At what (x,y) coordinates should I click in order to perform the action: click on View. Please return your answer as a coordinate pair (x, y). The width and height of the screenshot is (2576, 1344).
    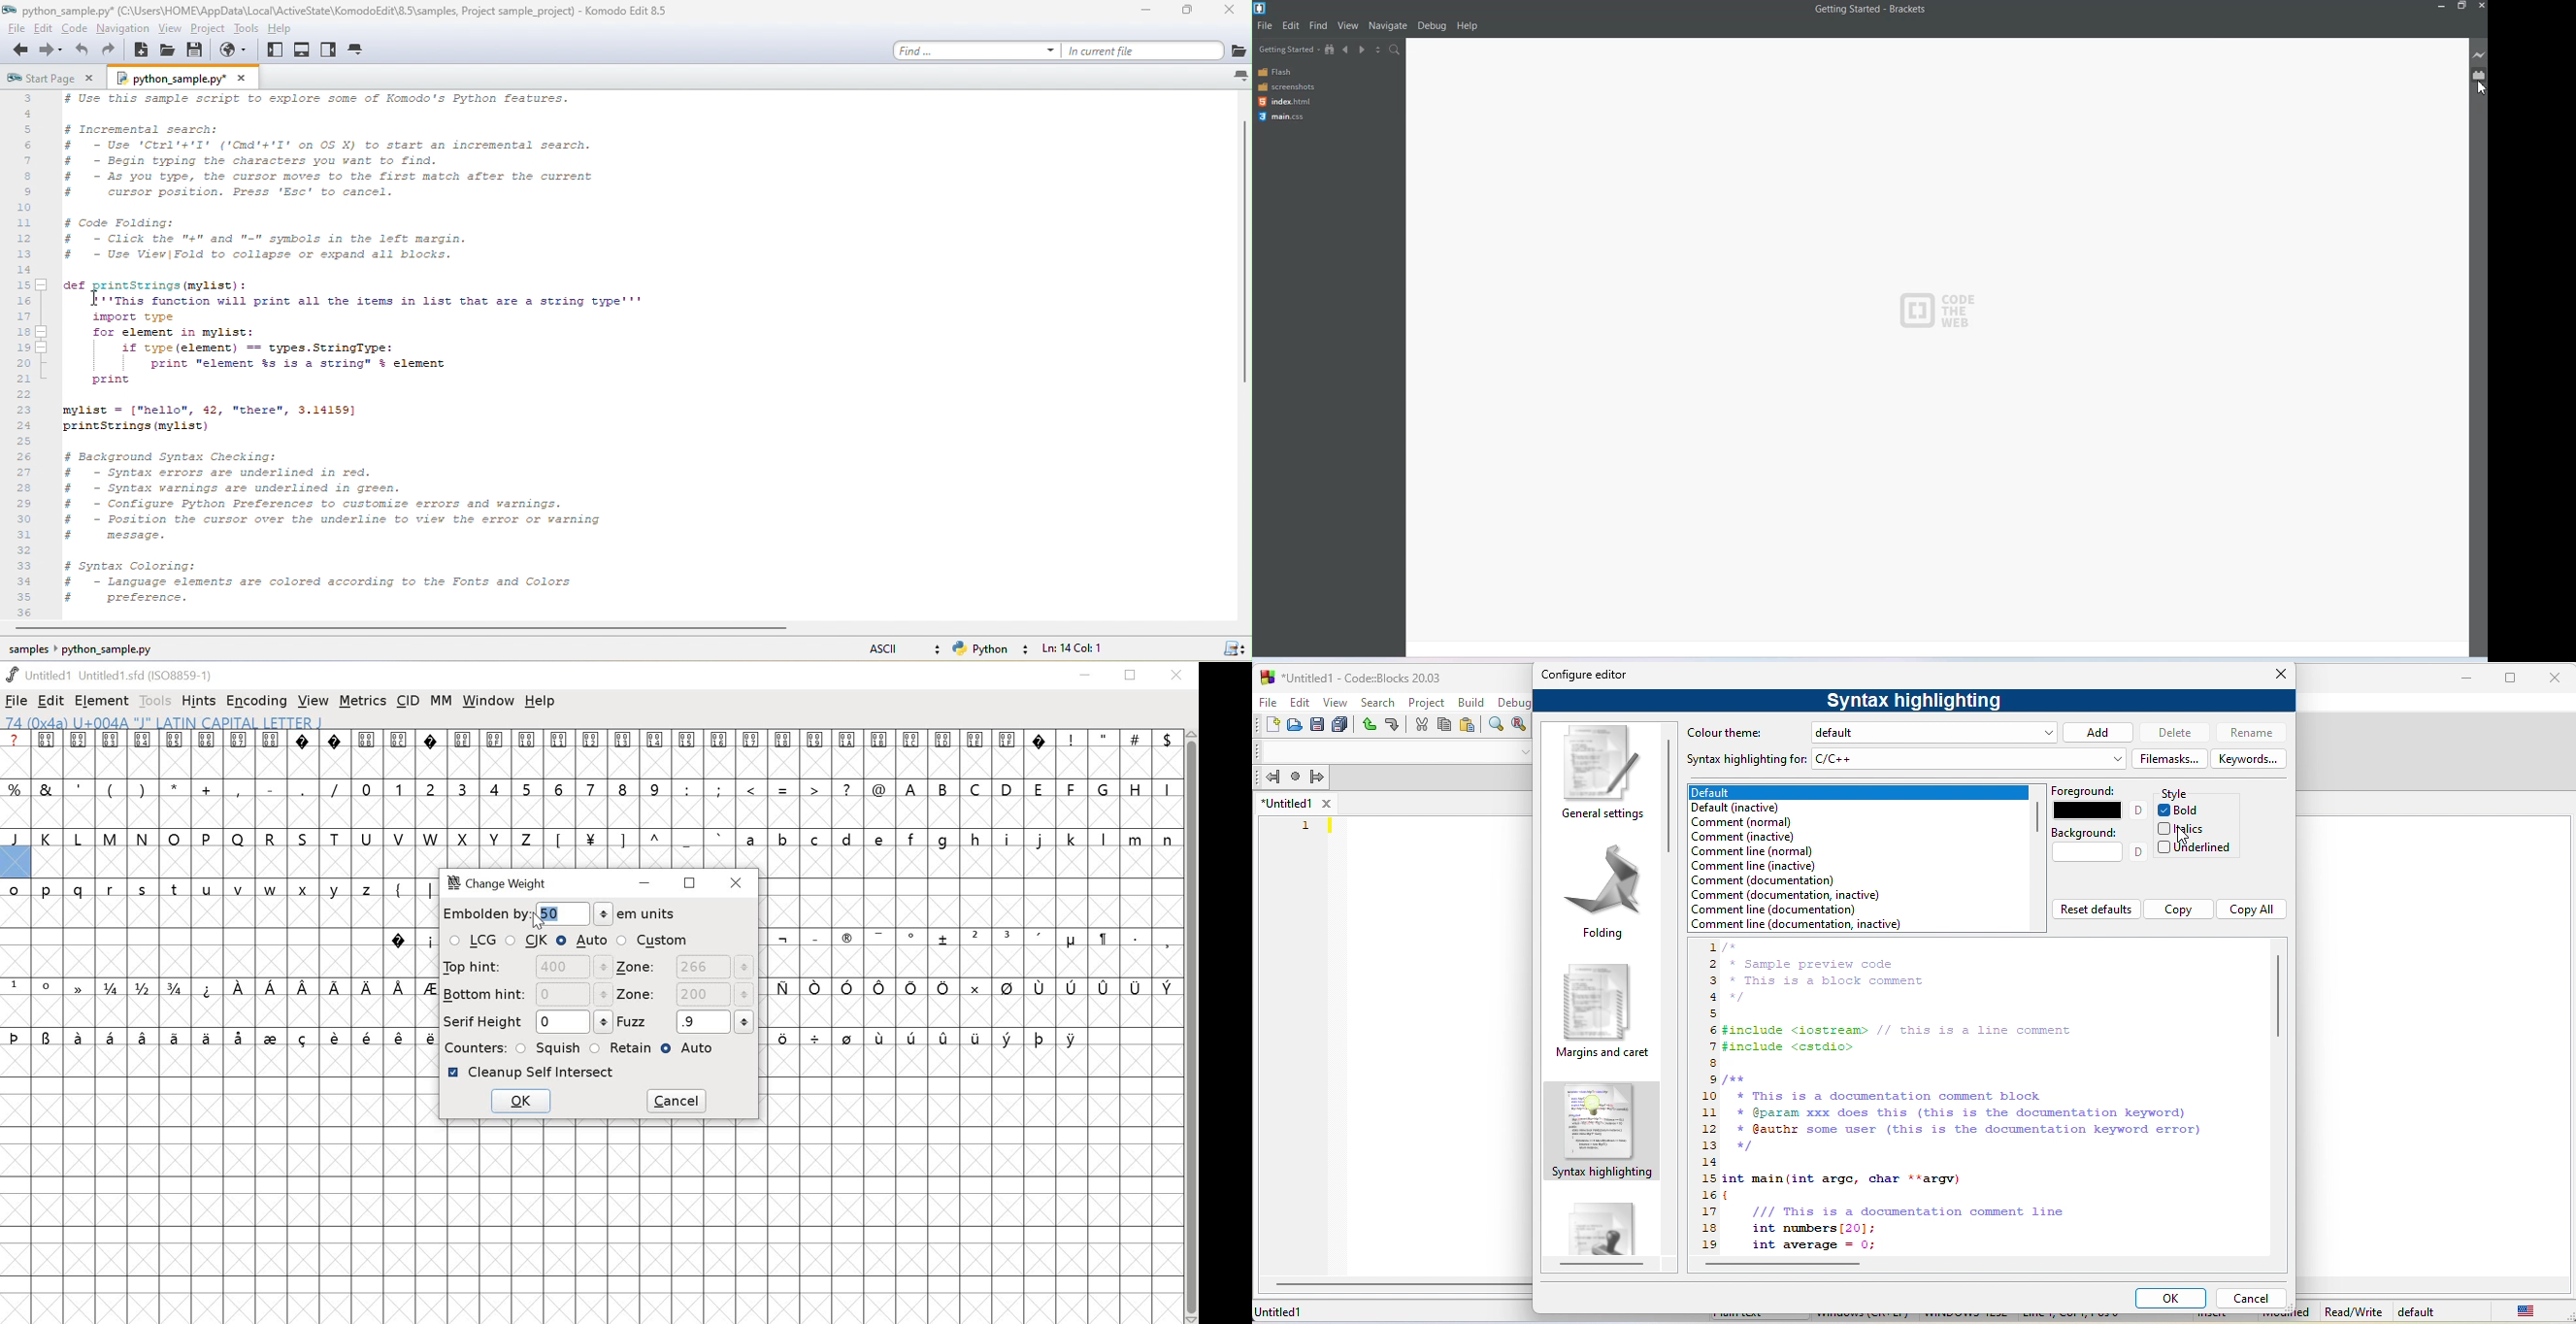
    Looking at the image, I should click on (1348, 26).